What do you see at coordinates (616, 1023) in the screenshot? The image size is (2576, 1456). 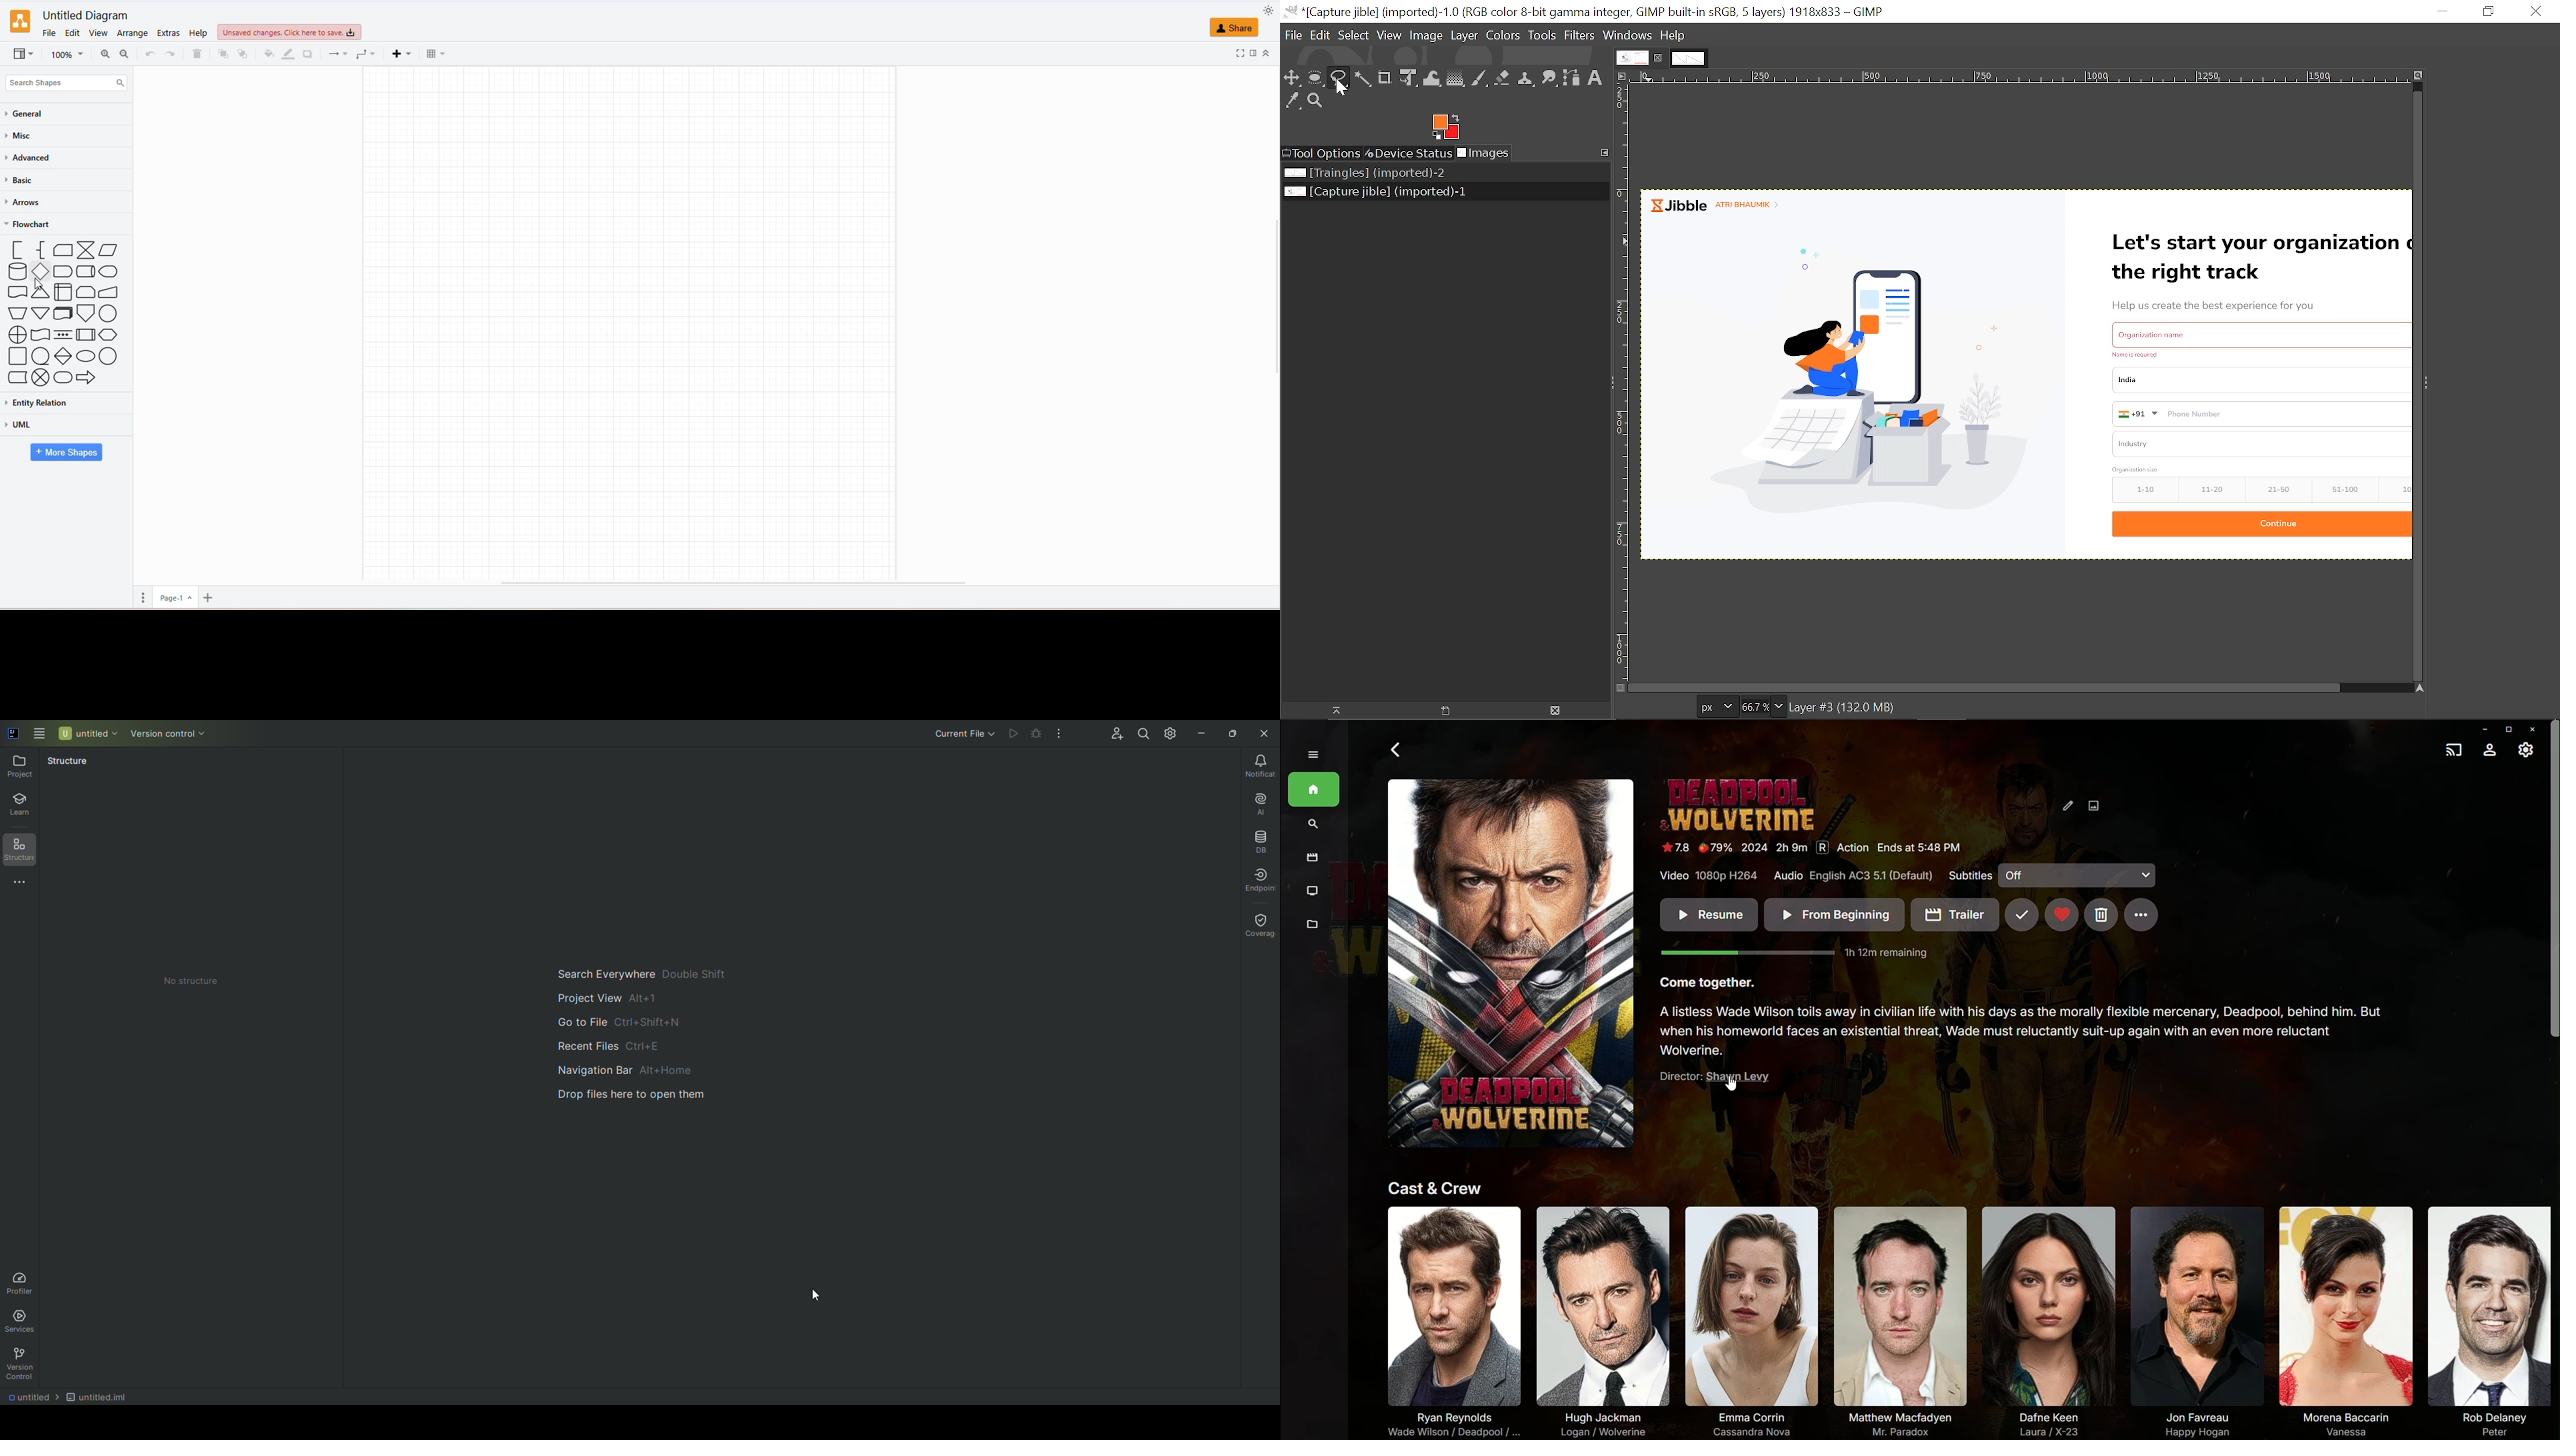 I see `Go to file` at bounding box center [616, 1023].